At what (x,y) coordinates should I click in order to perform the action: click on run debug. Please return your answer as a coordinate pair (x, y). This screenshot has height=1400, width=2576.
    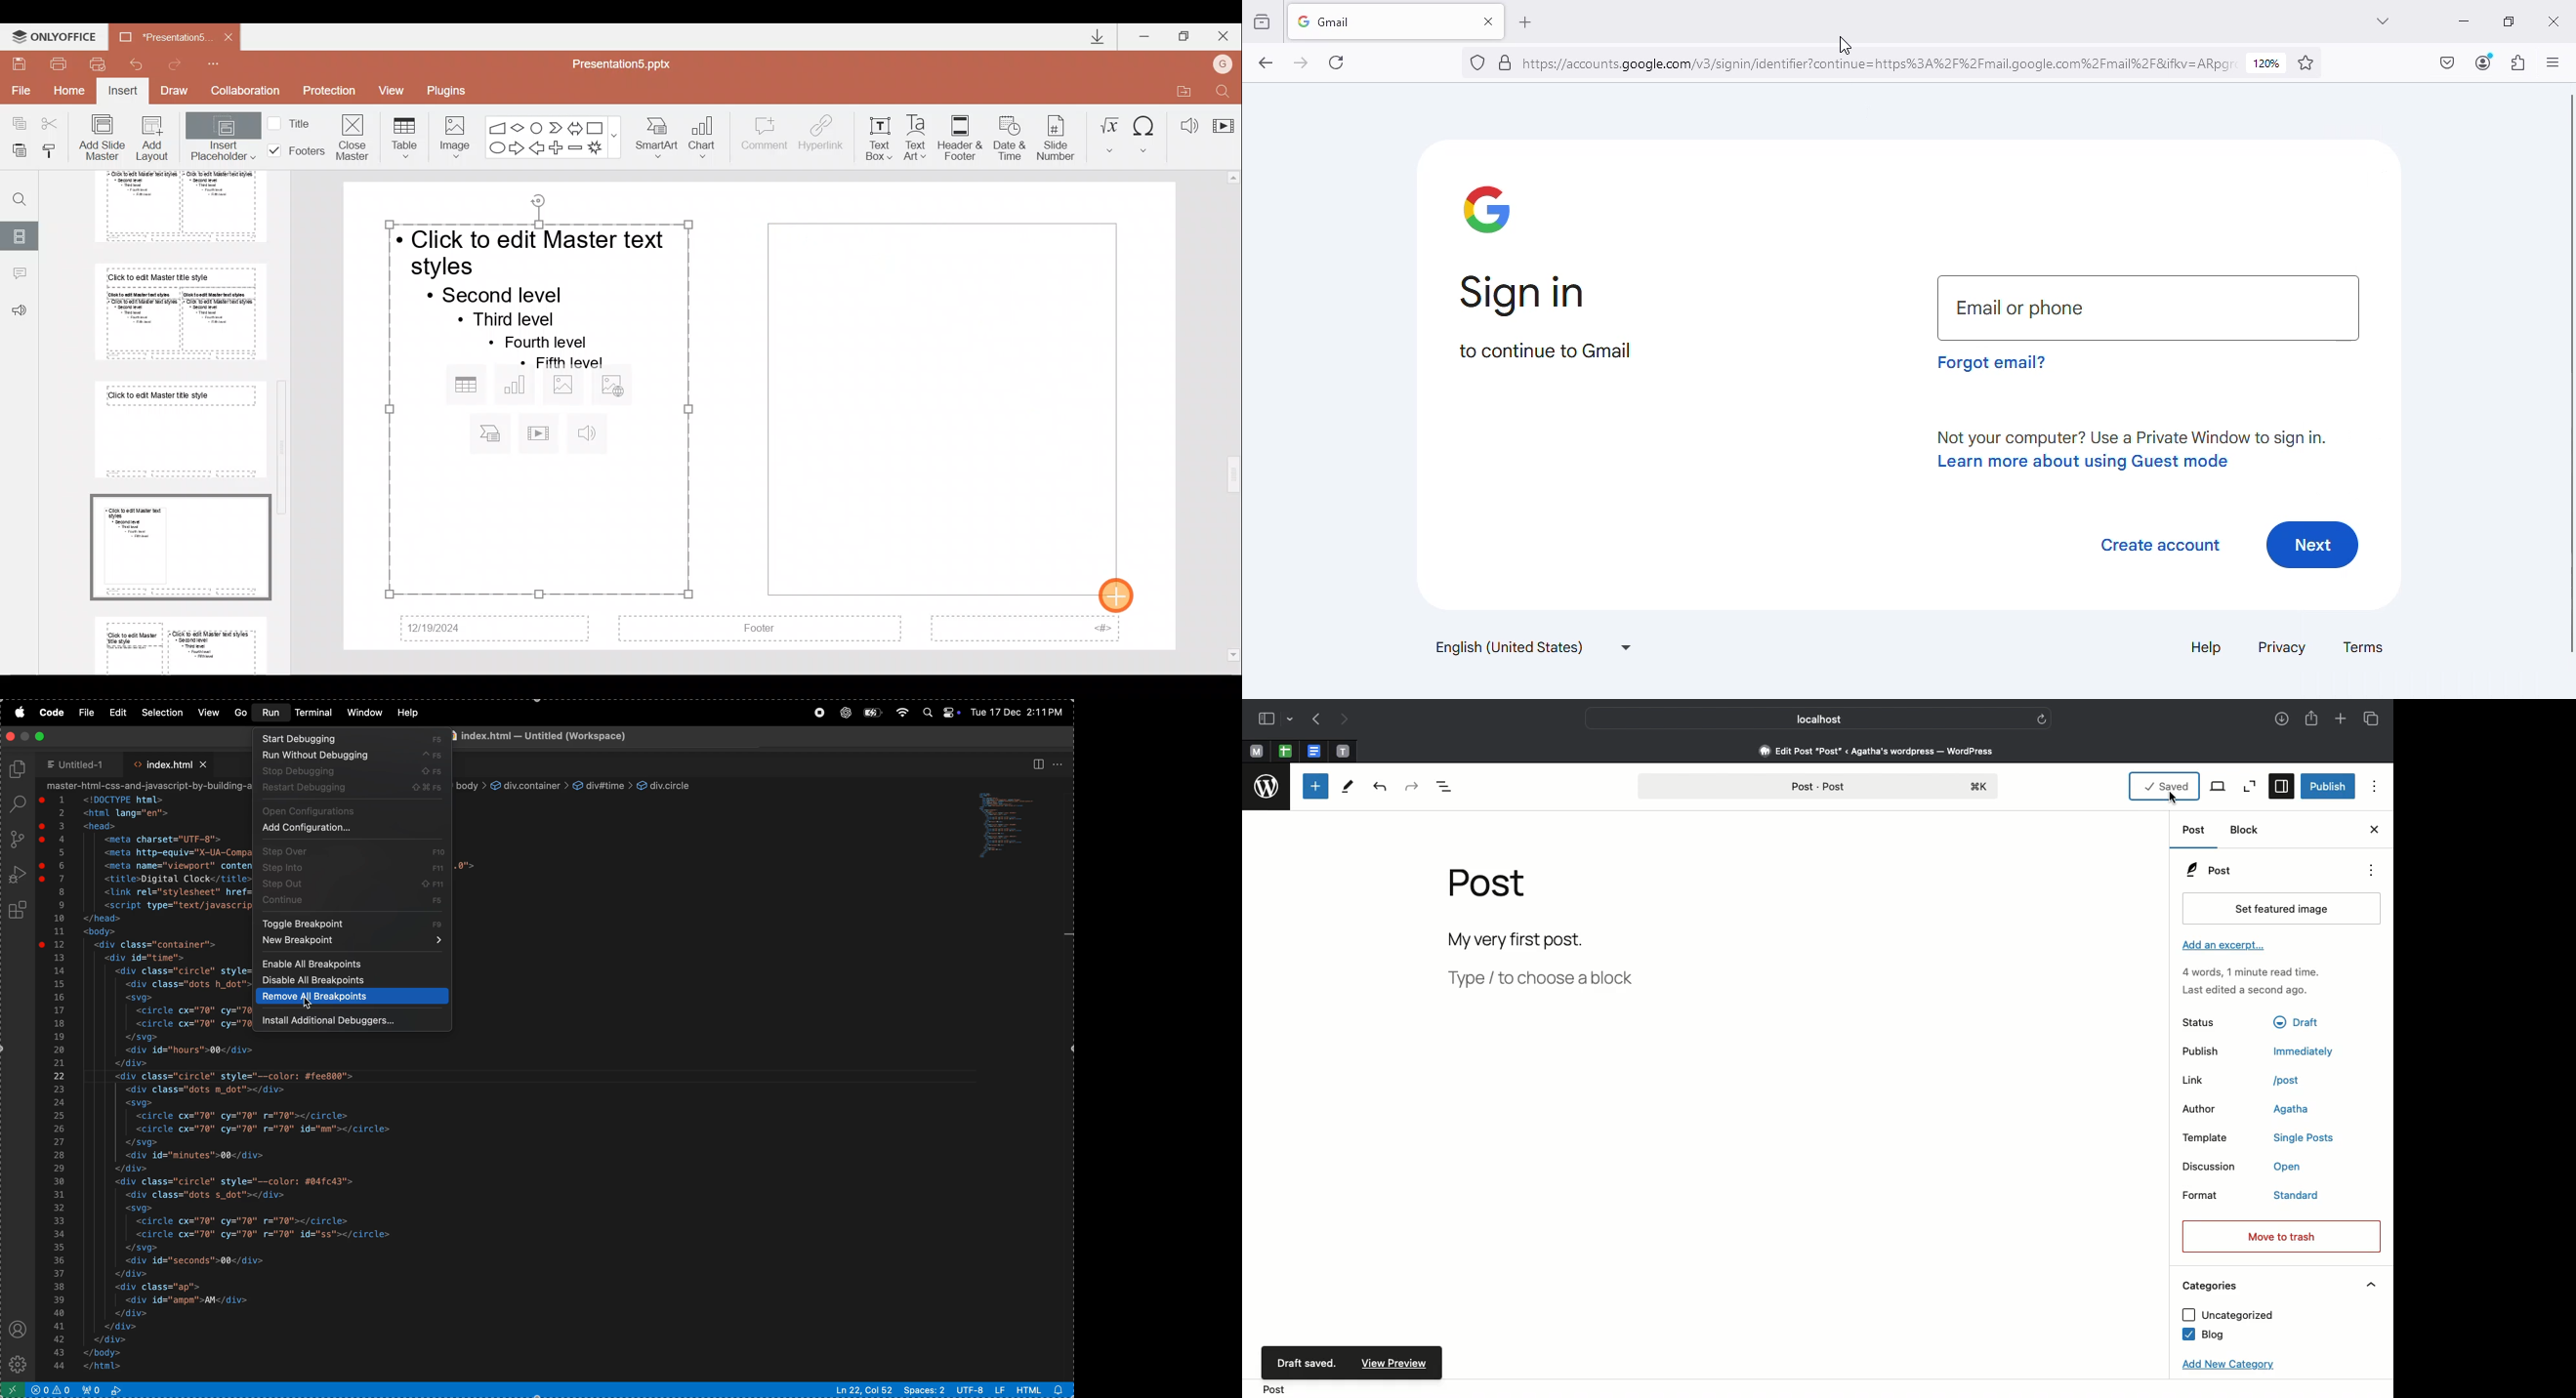
    Looking at the image, I should click on (18, 875).